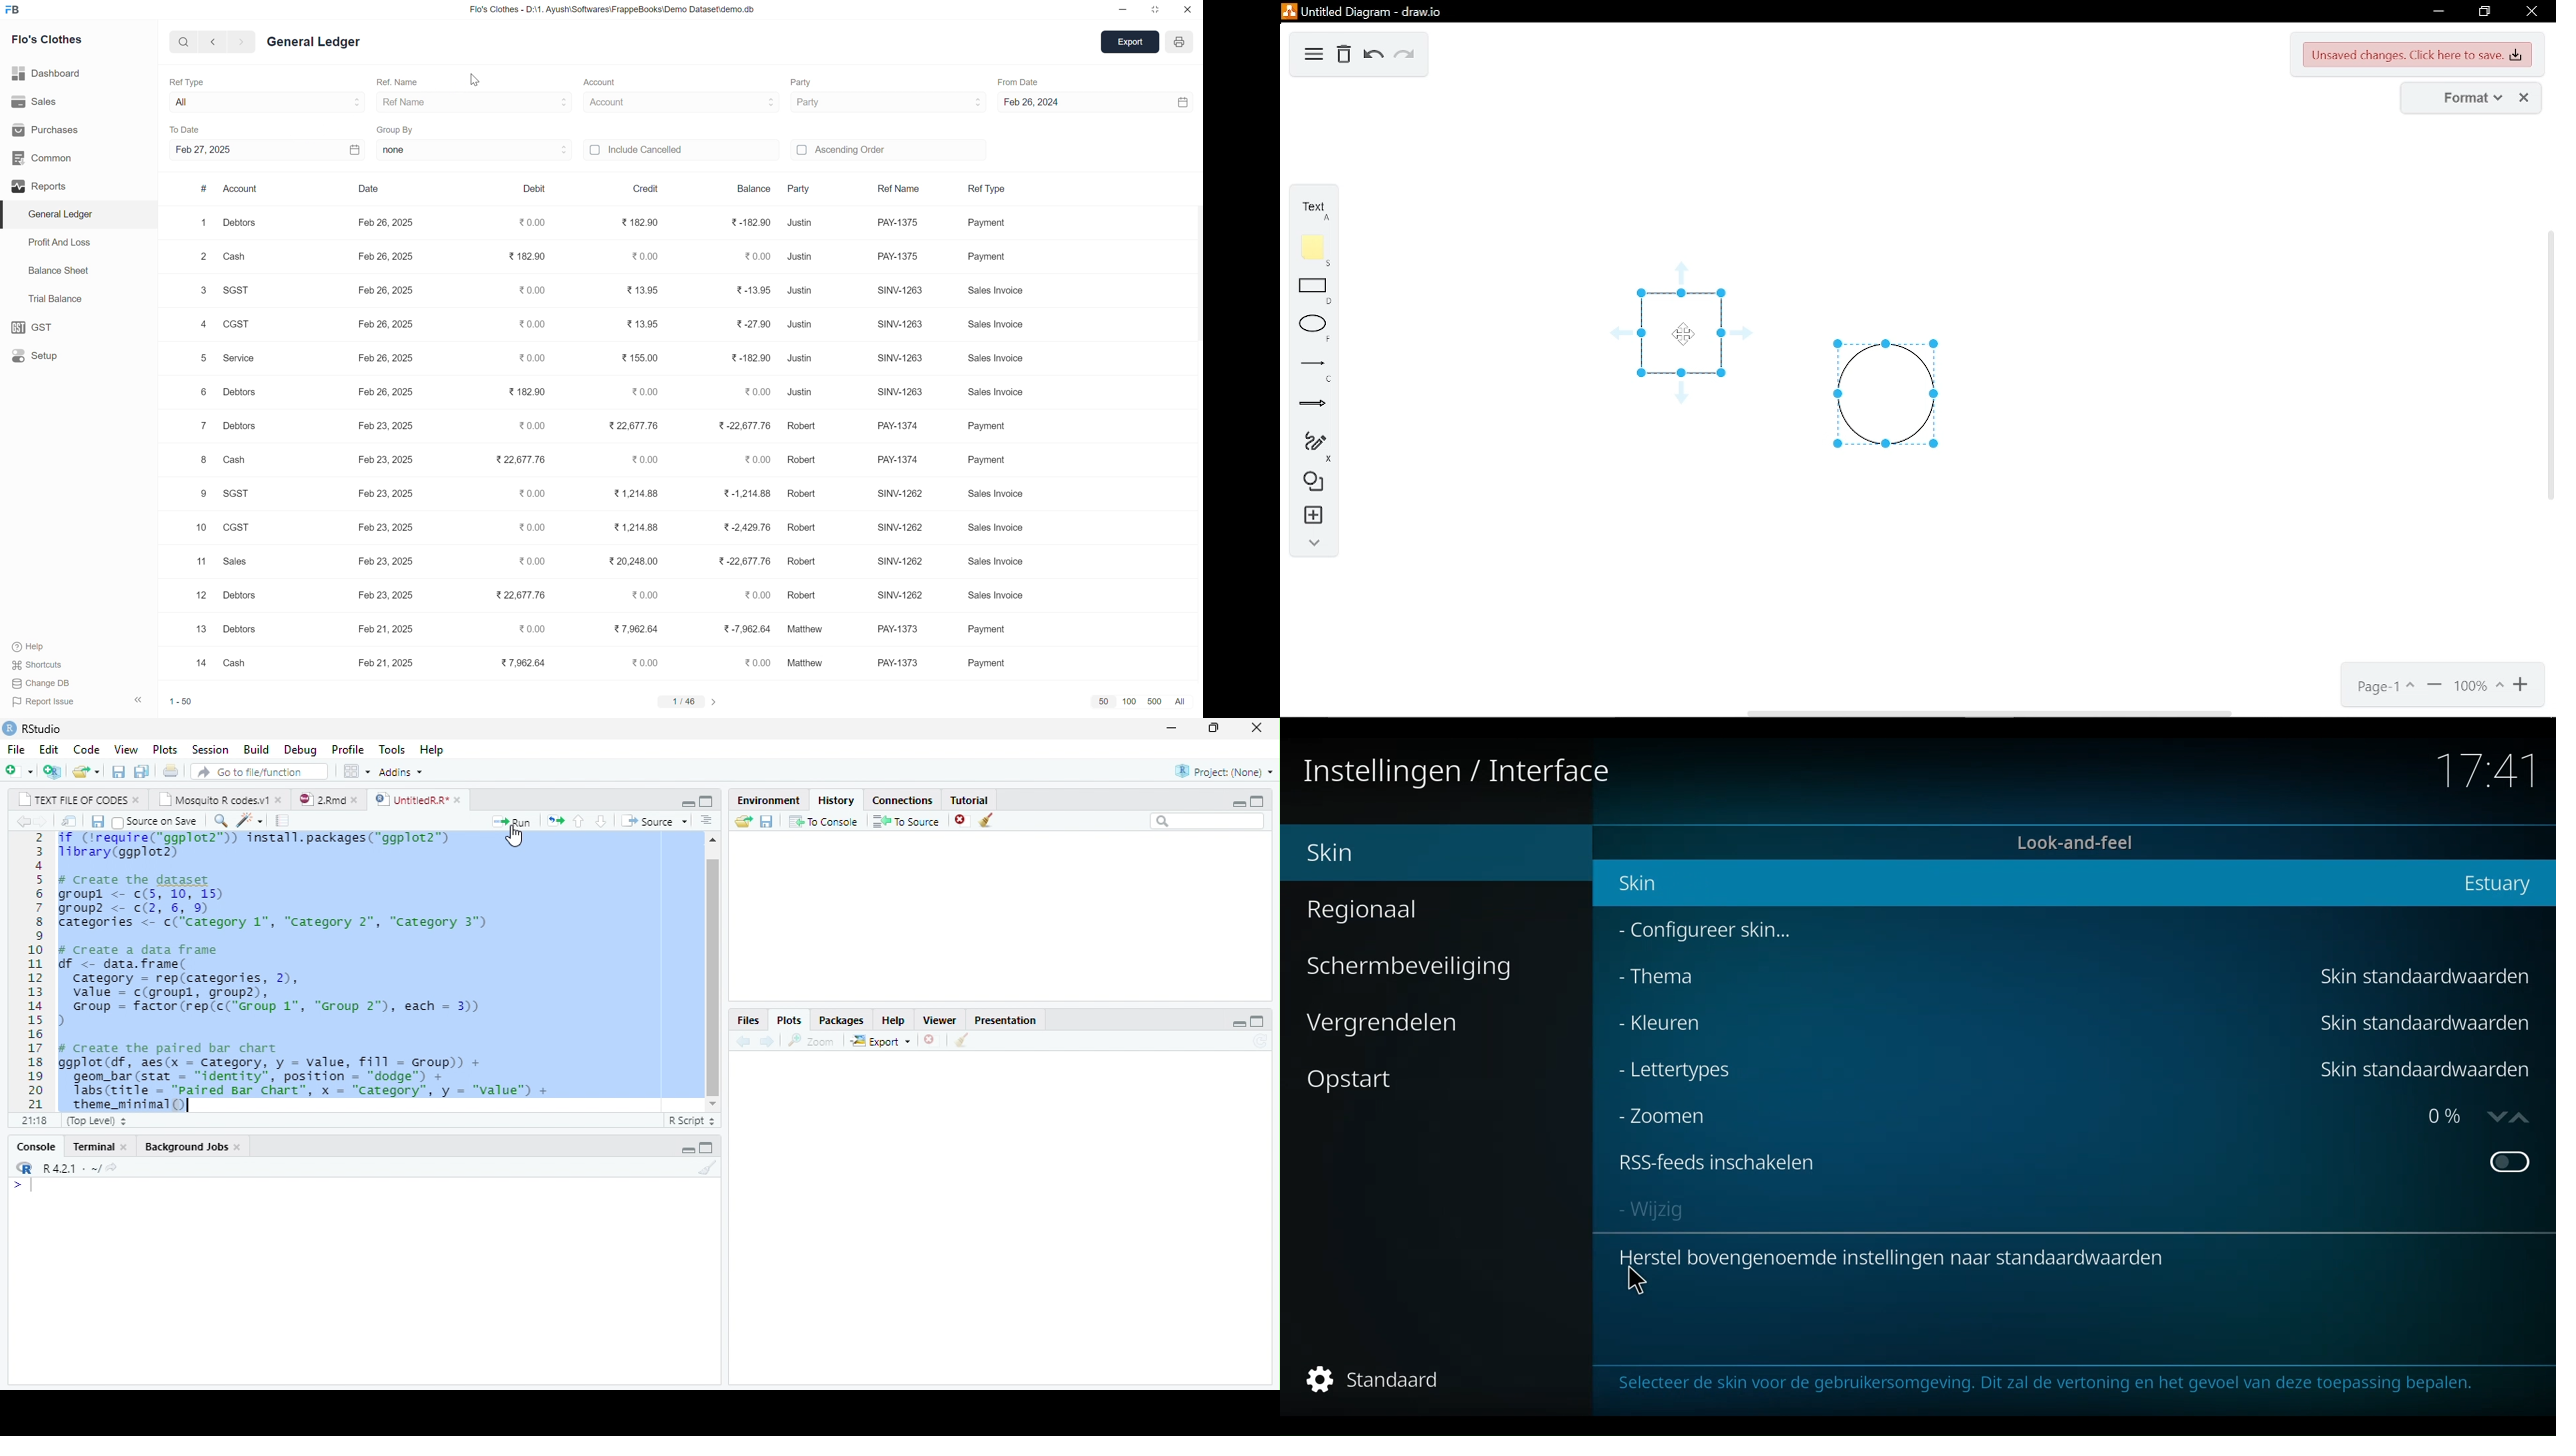 The height and width of the screenshot is (1456, 2576). What do you see at coordinates (81, 356) in the screenshot?
I see `setup` at bounding box center [81, 356].